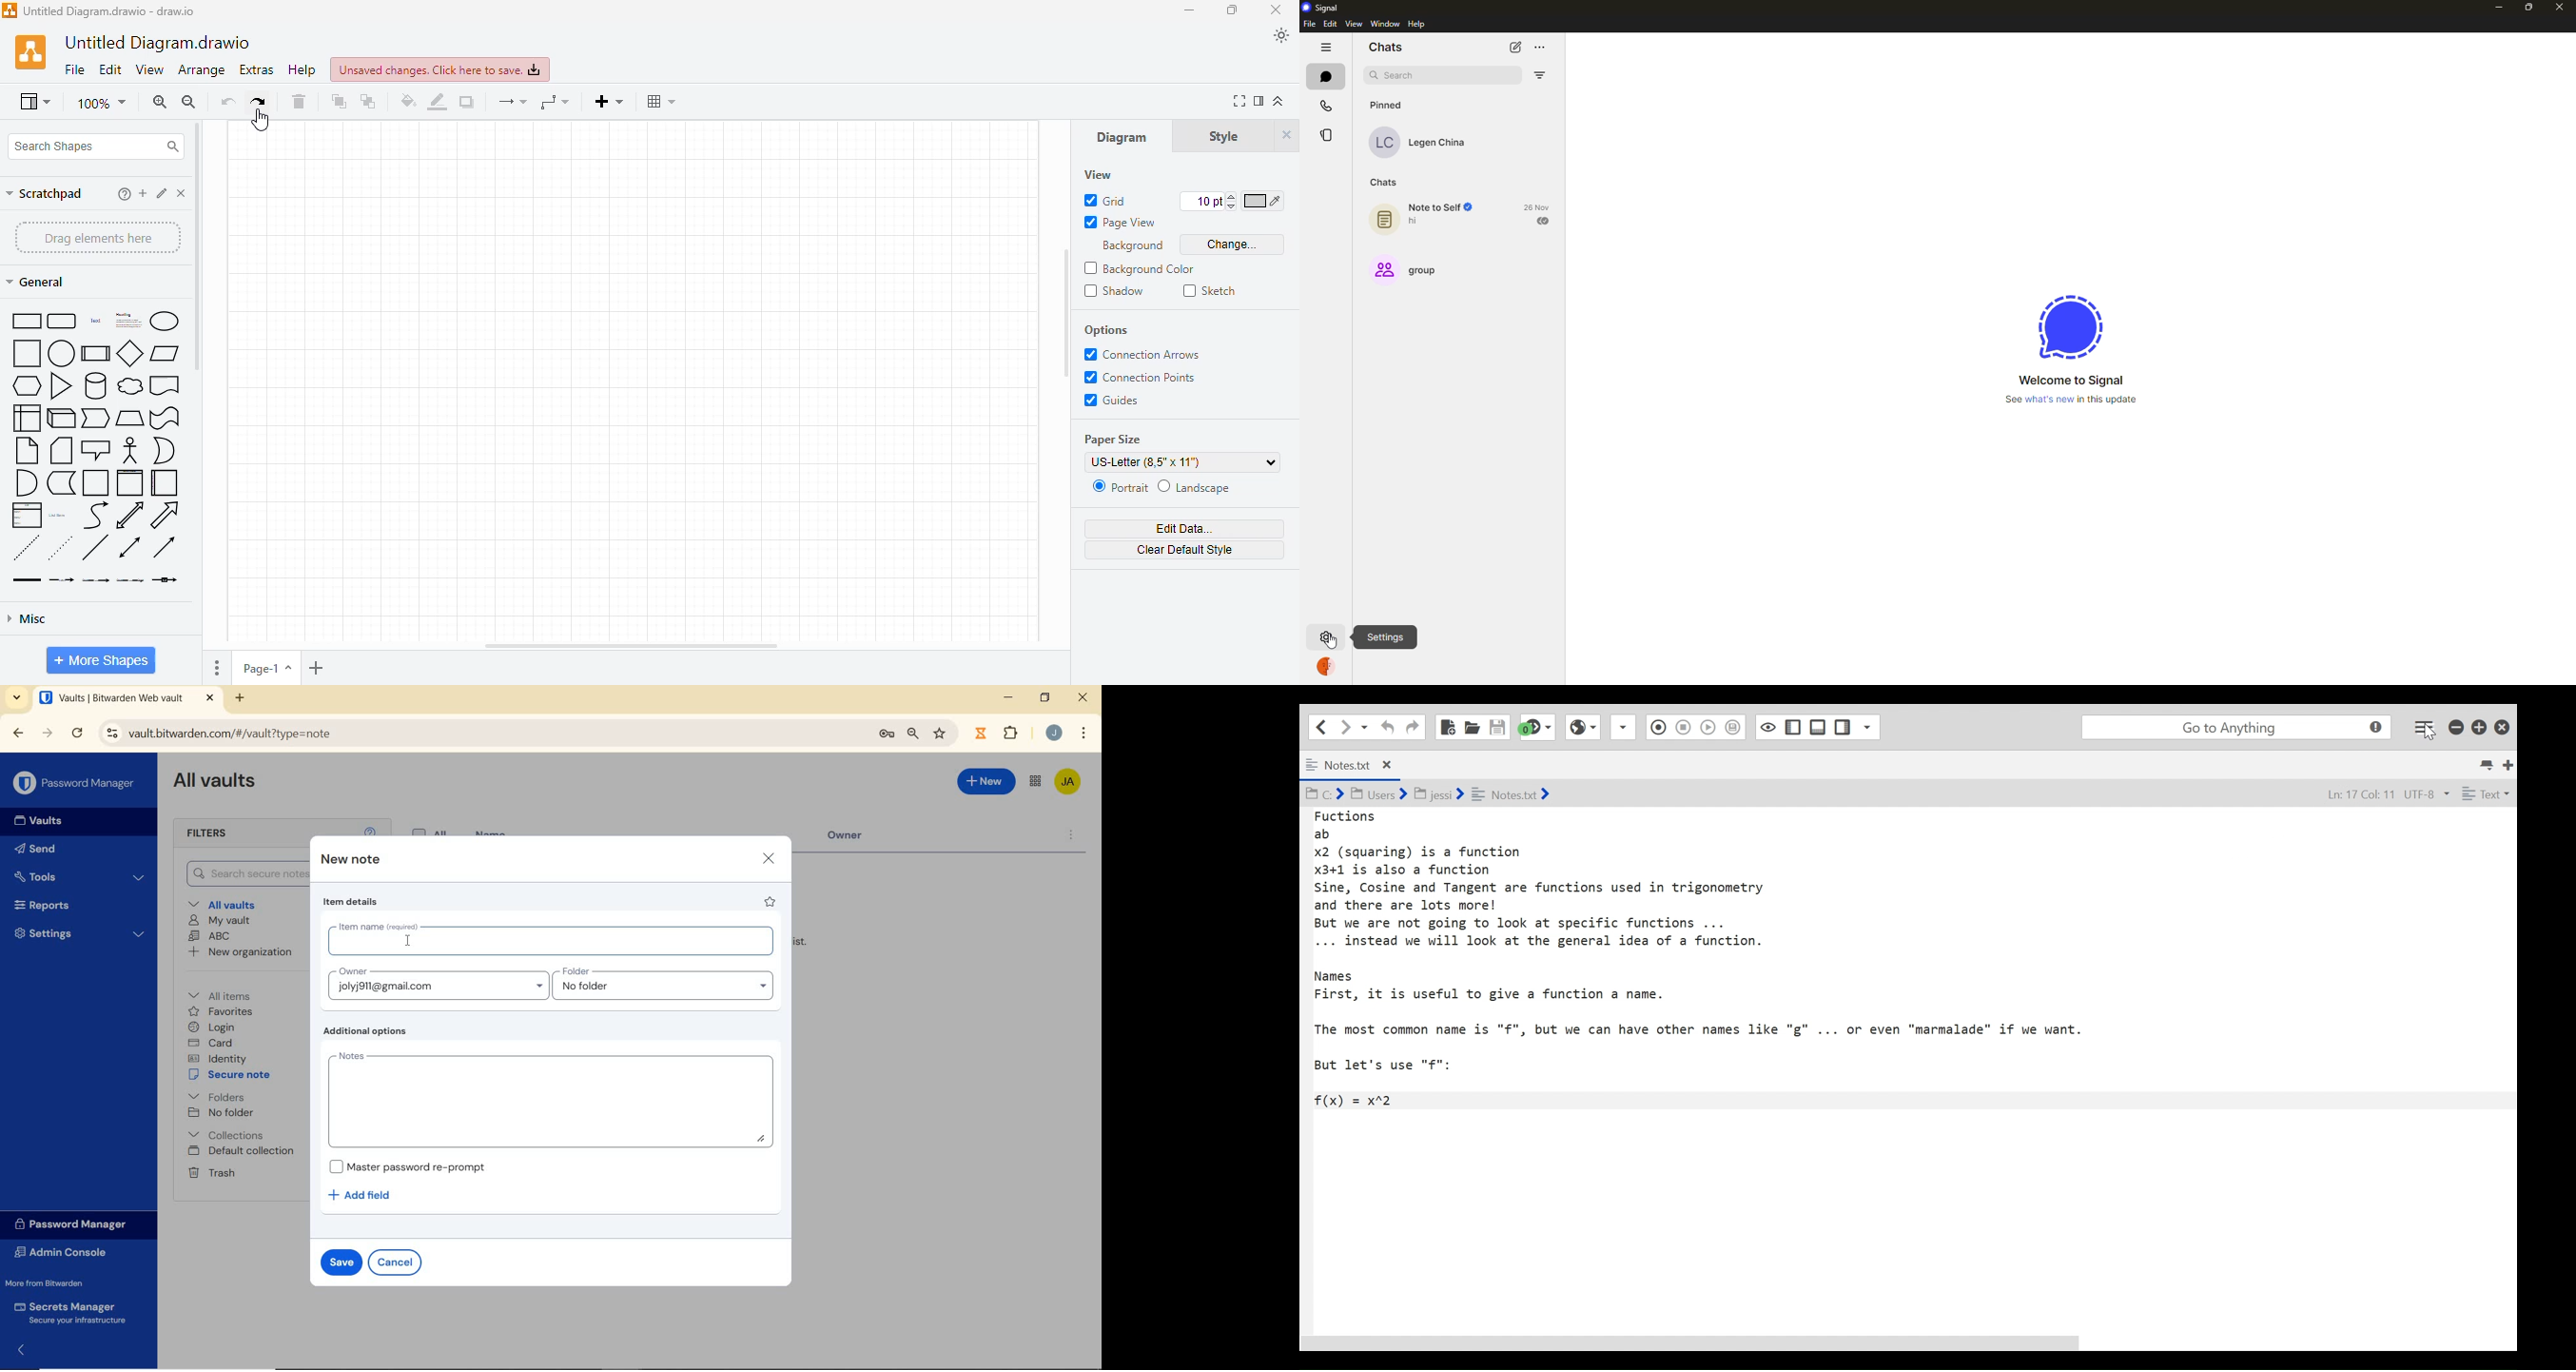 Image resolution: width=2576 pixels, height=1372 pixels. Describe the element at coordinates (352, 902) in the screenshot. I see `item details` at that location.